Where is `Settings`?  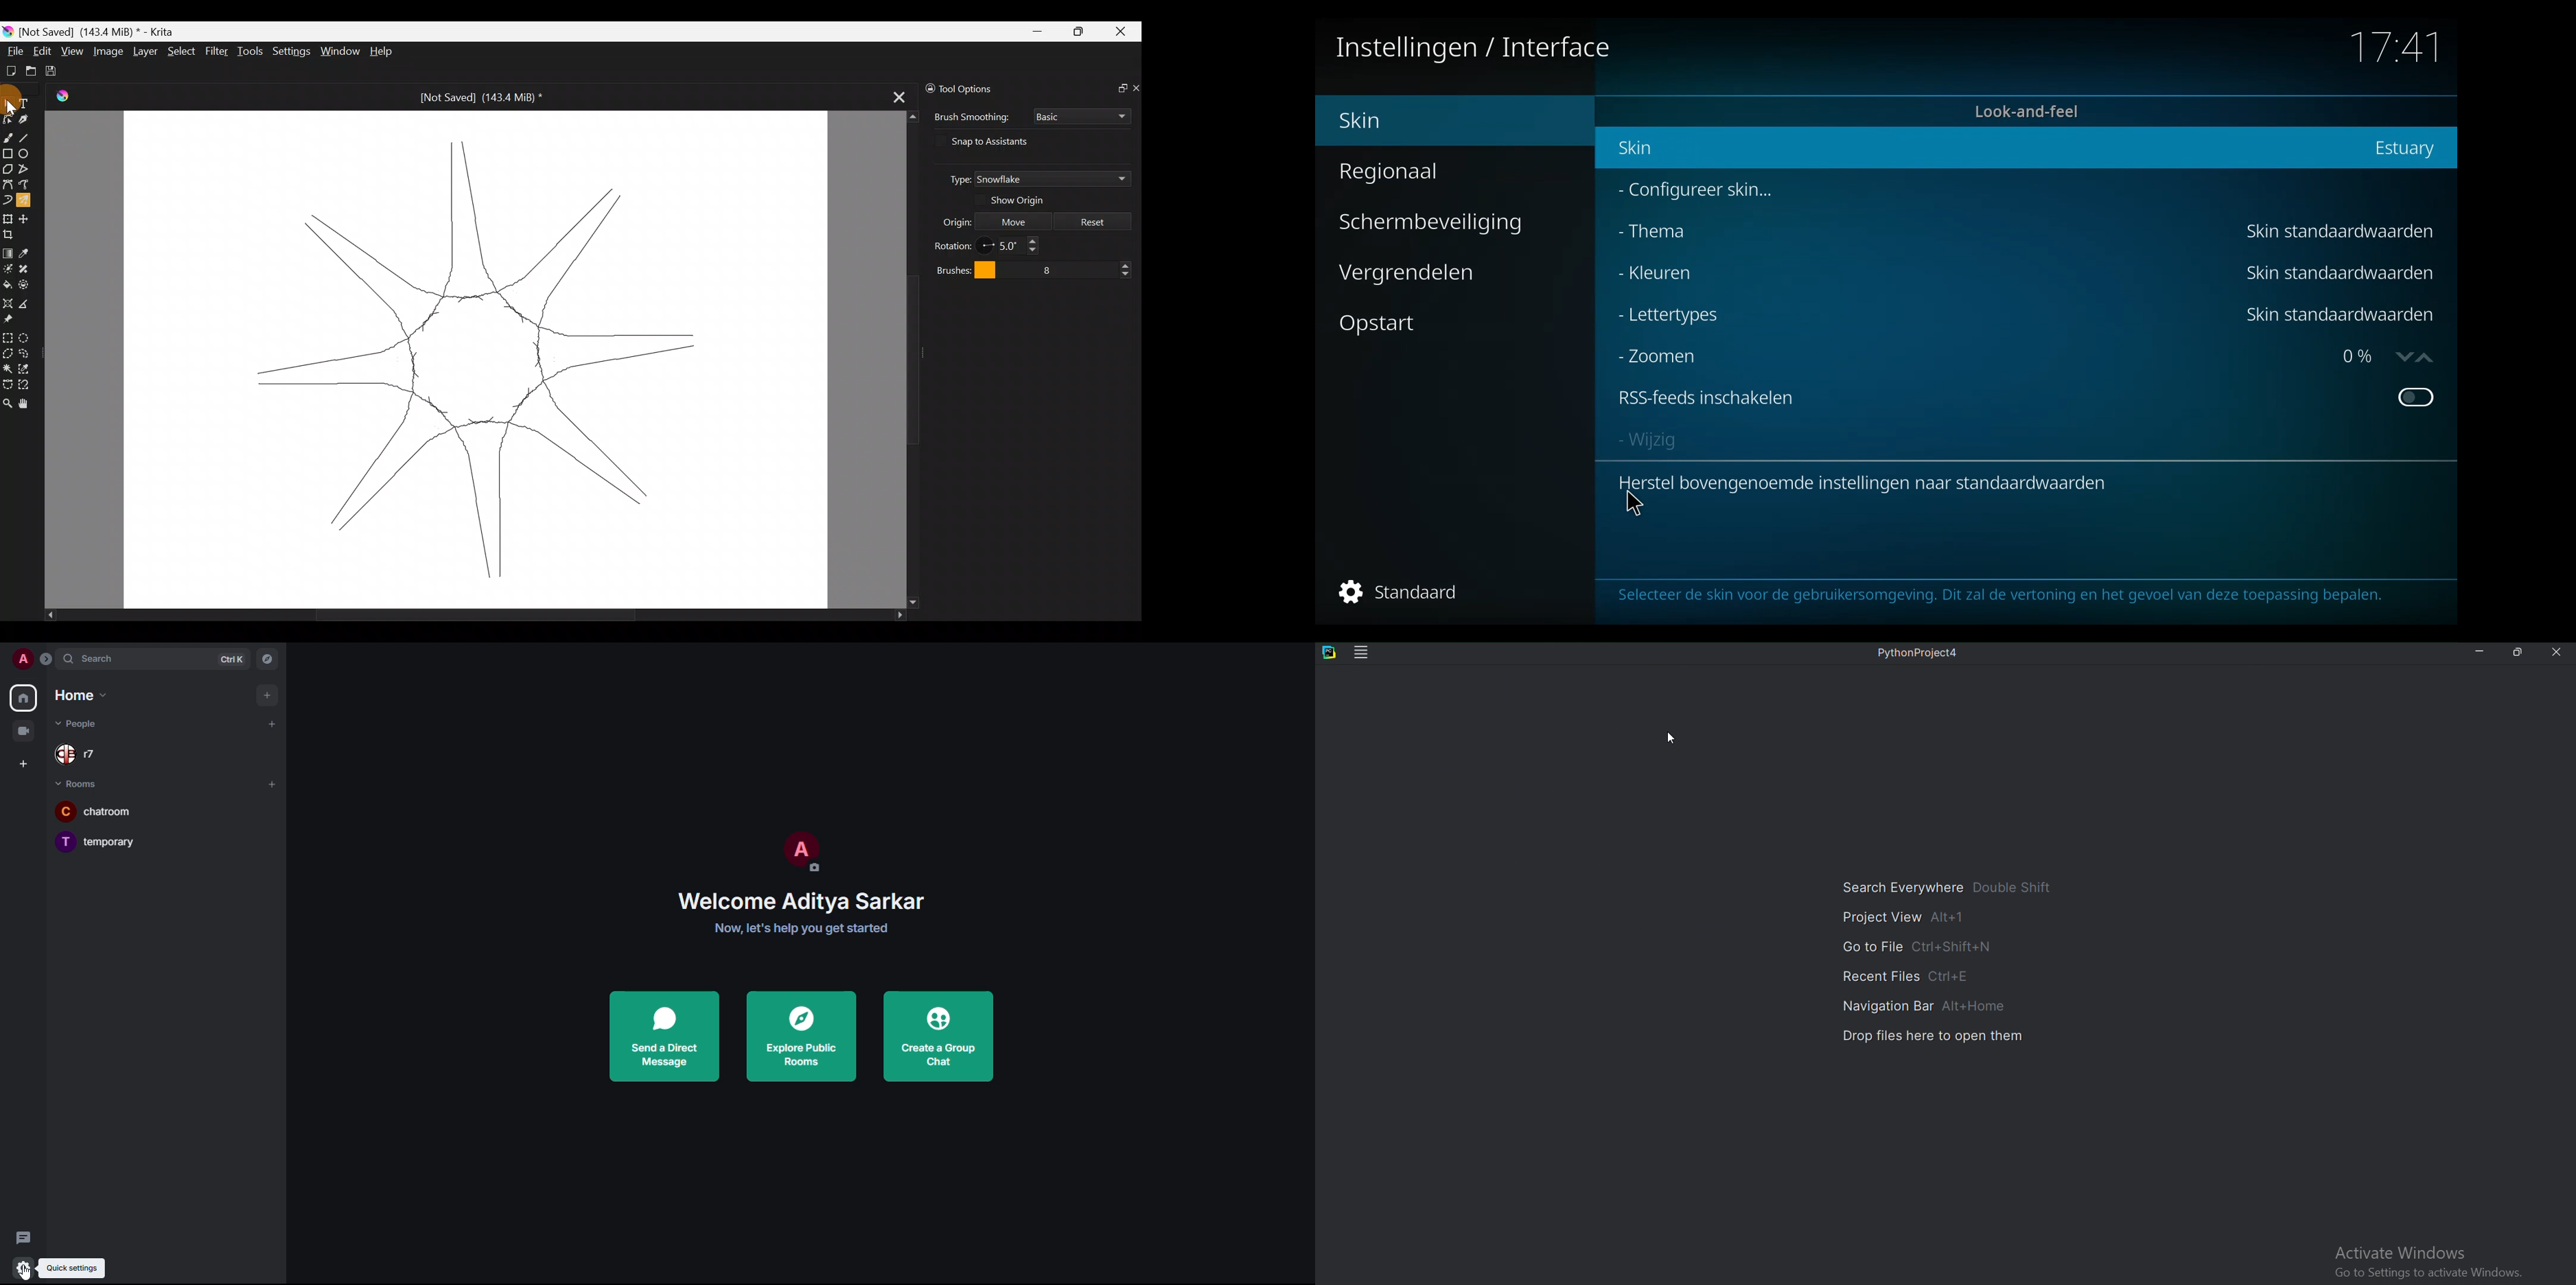
Settings is located at coordinates (289, 52).